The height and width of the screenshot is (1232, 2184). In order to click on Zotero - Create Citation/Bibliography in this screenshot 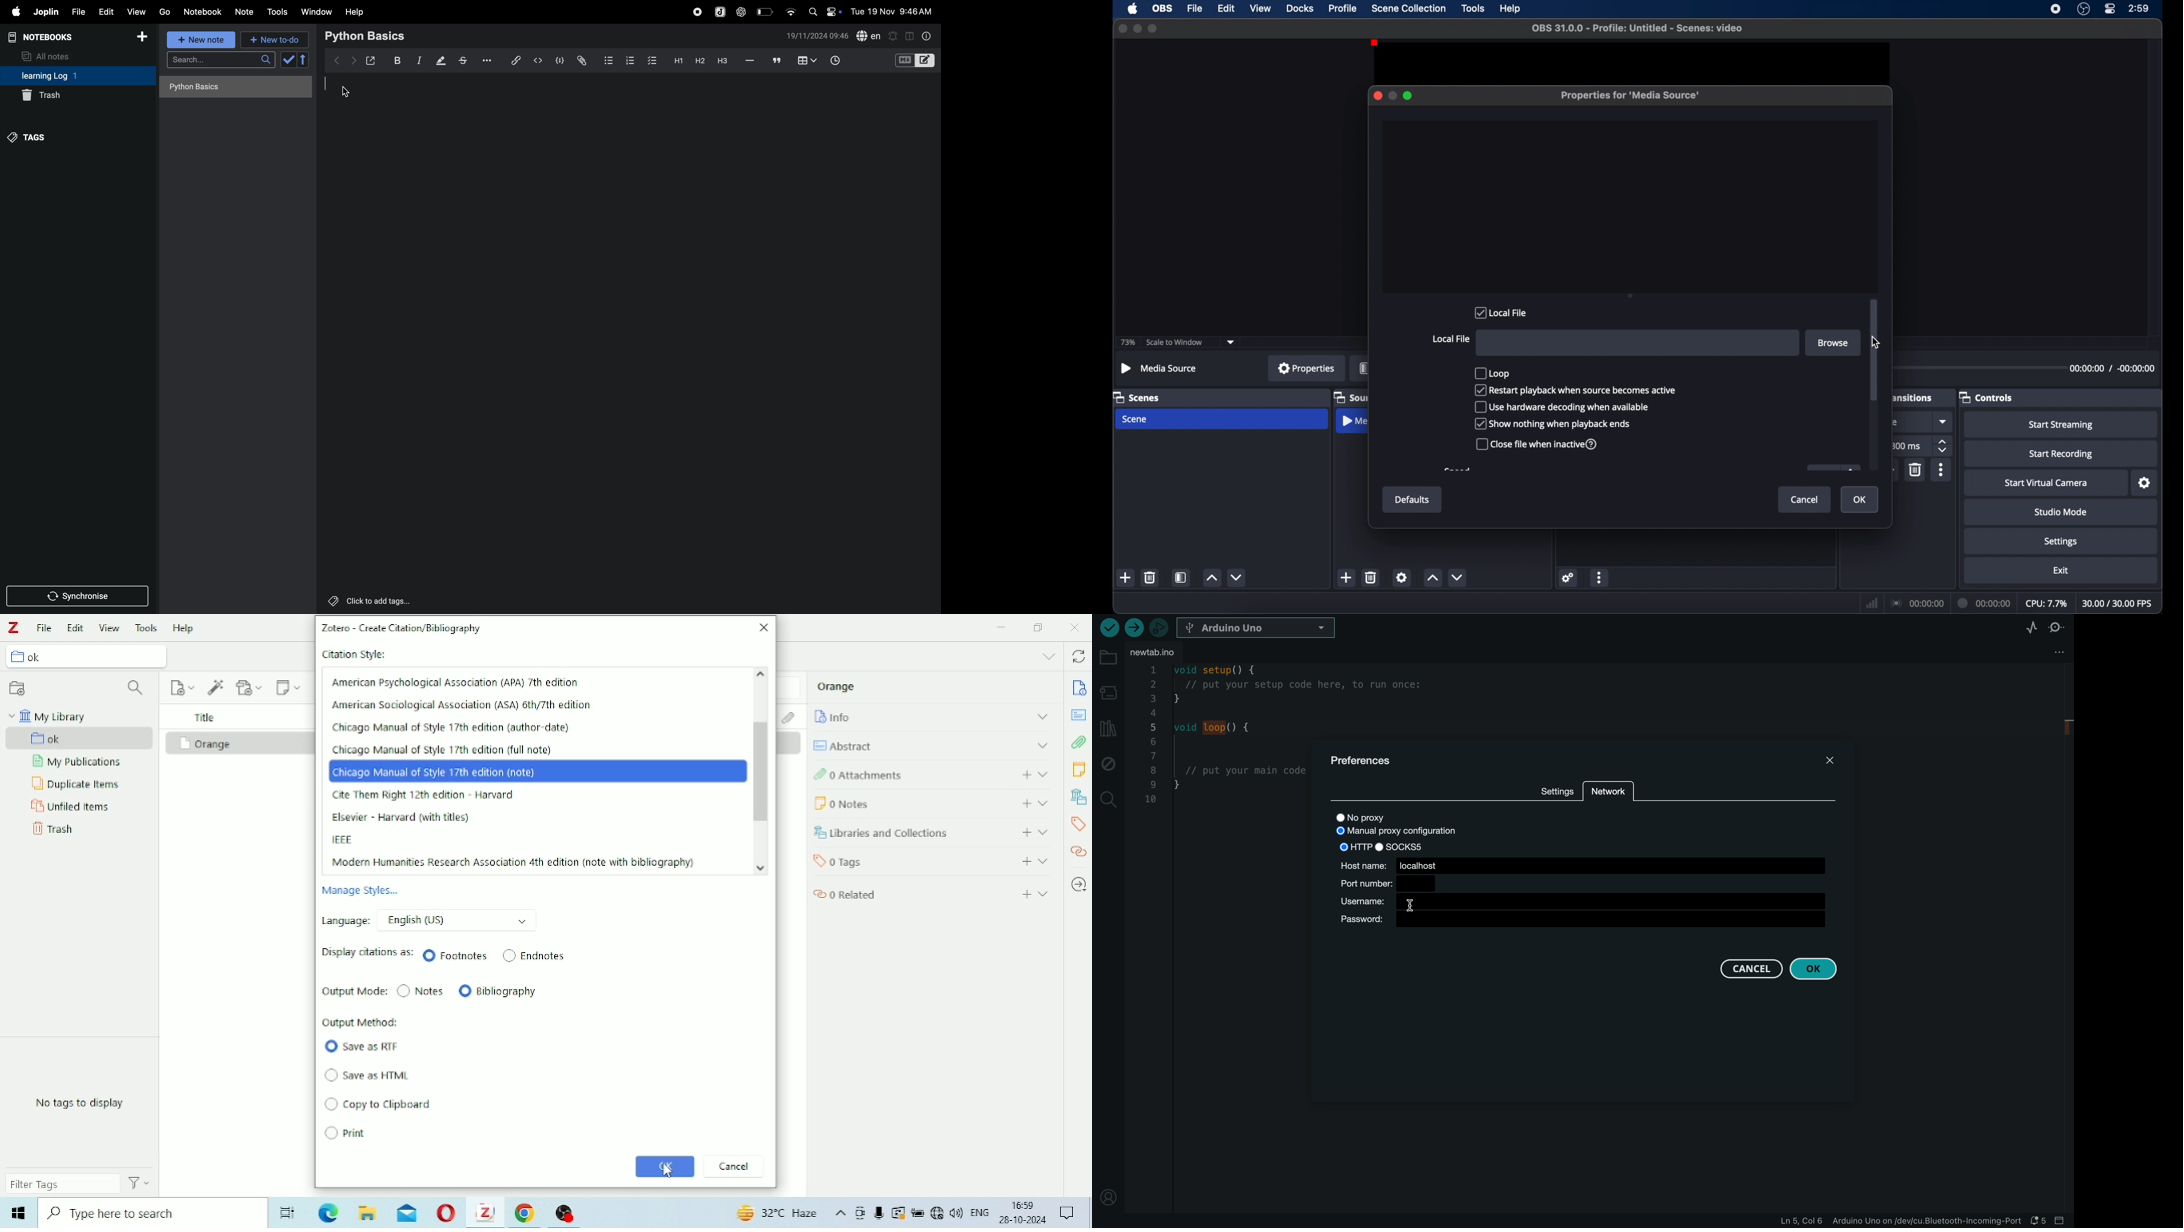, I will do `click(403, 629)`.